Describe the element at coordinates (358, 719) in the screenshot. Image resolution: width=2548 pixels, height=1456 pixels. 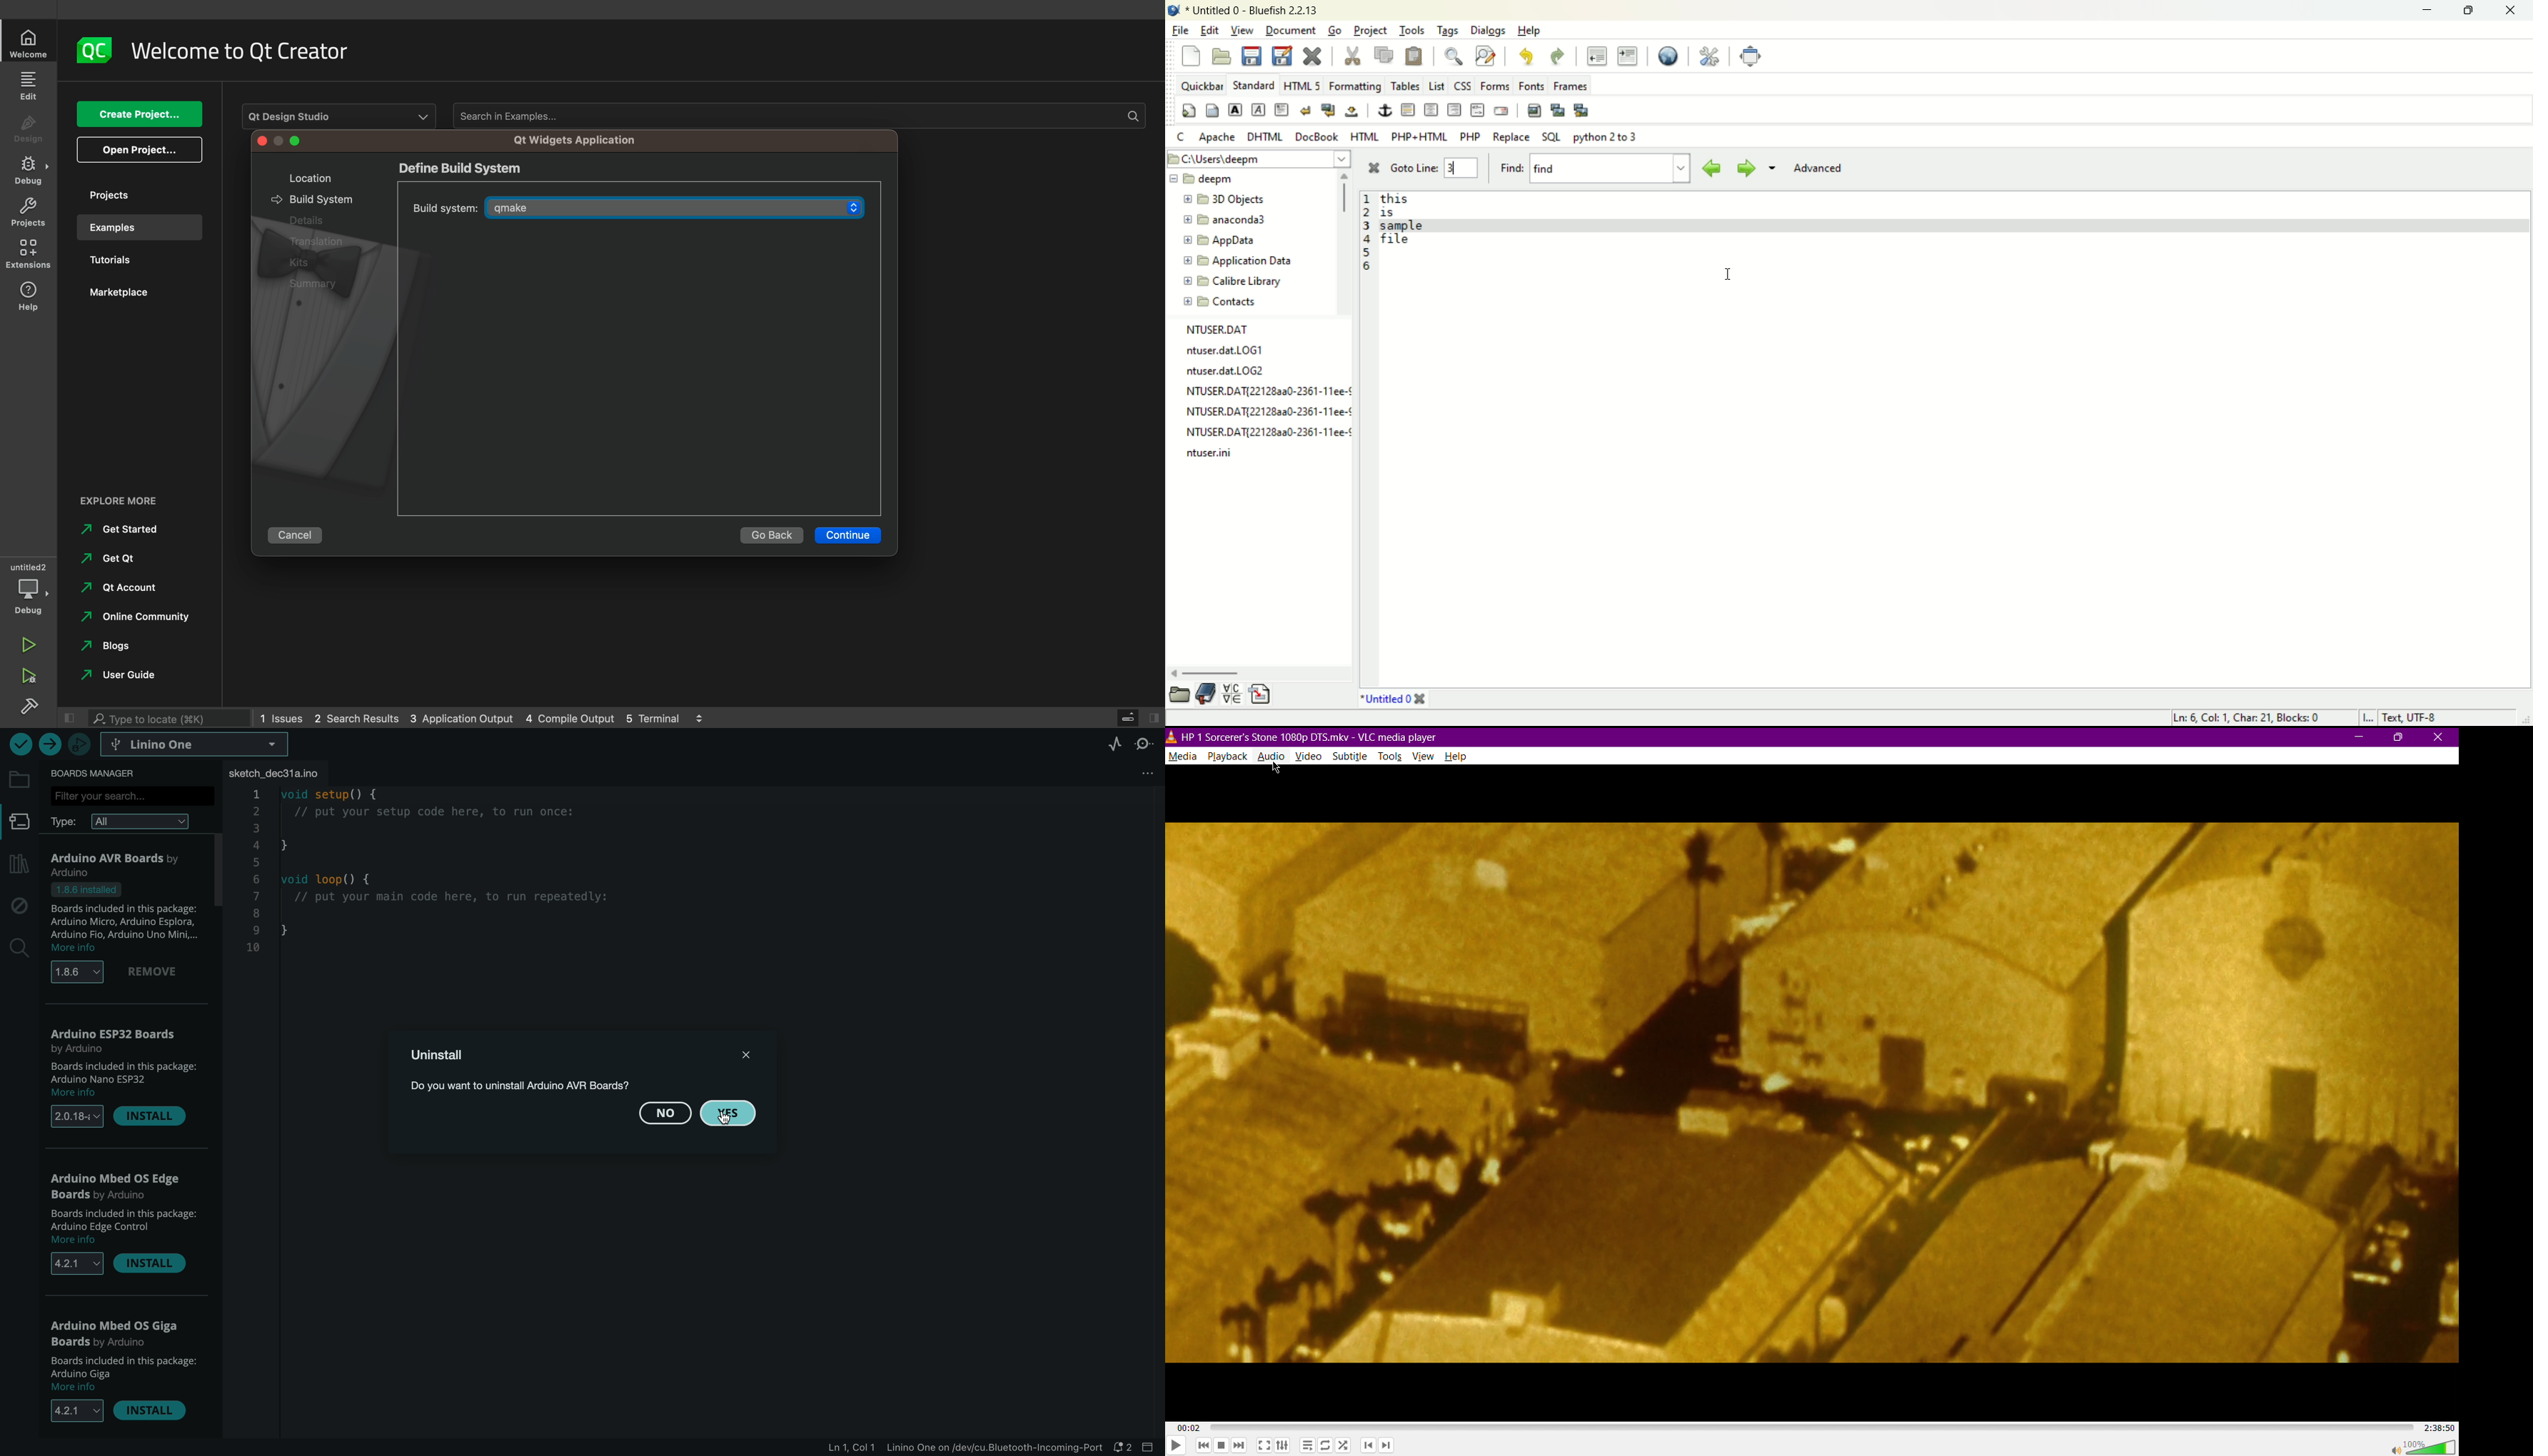
I see `2 search results` at that location.